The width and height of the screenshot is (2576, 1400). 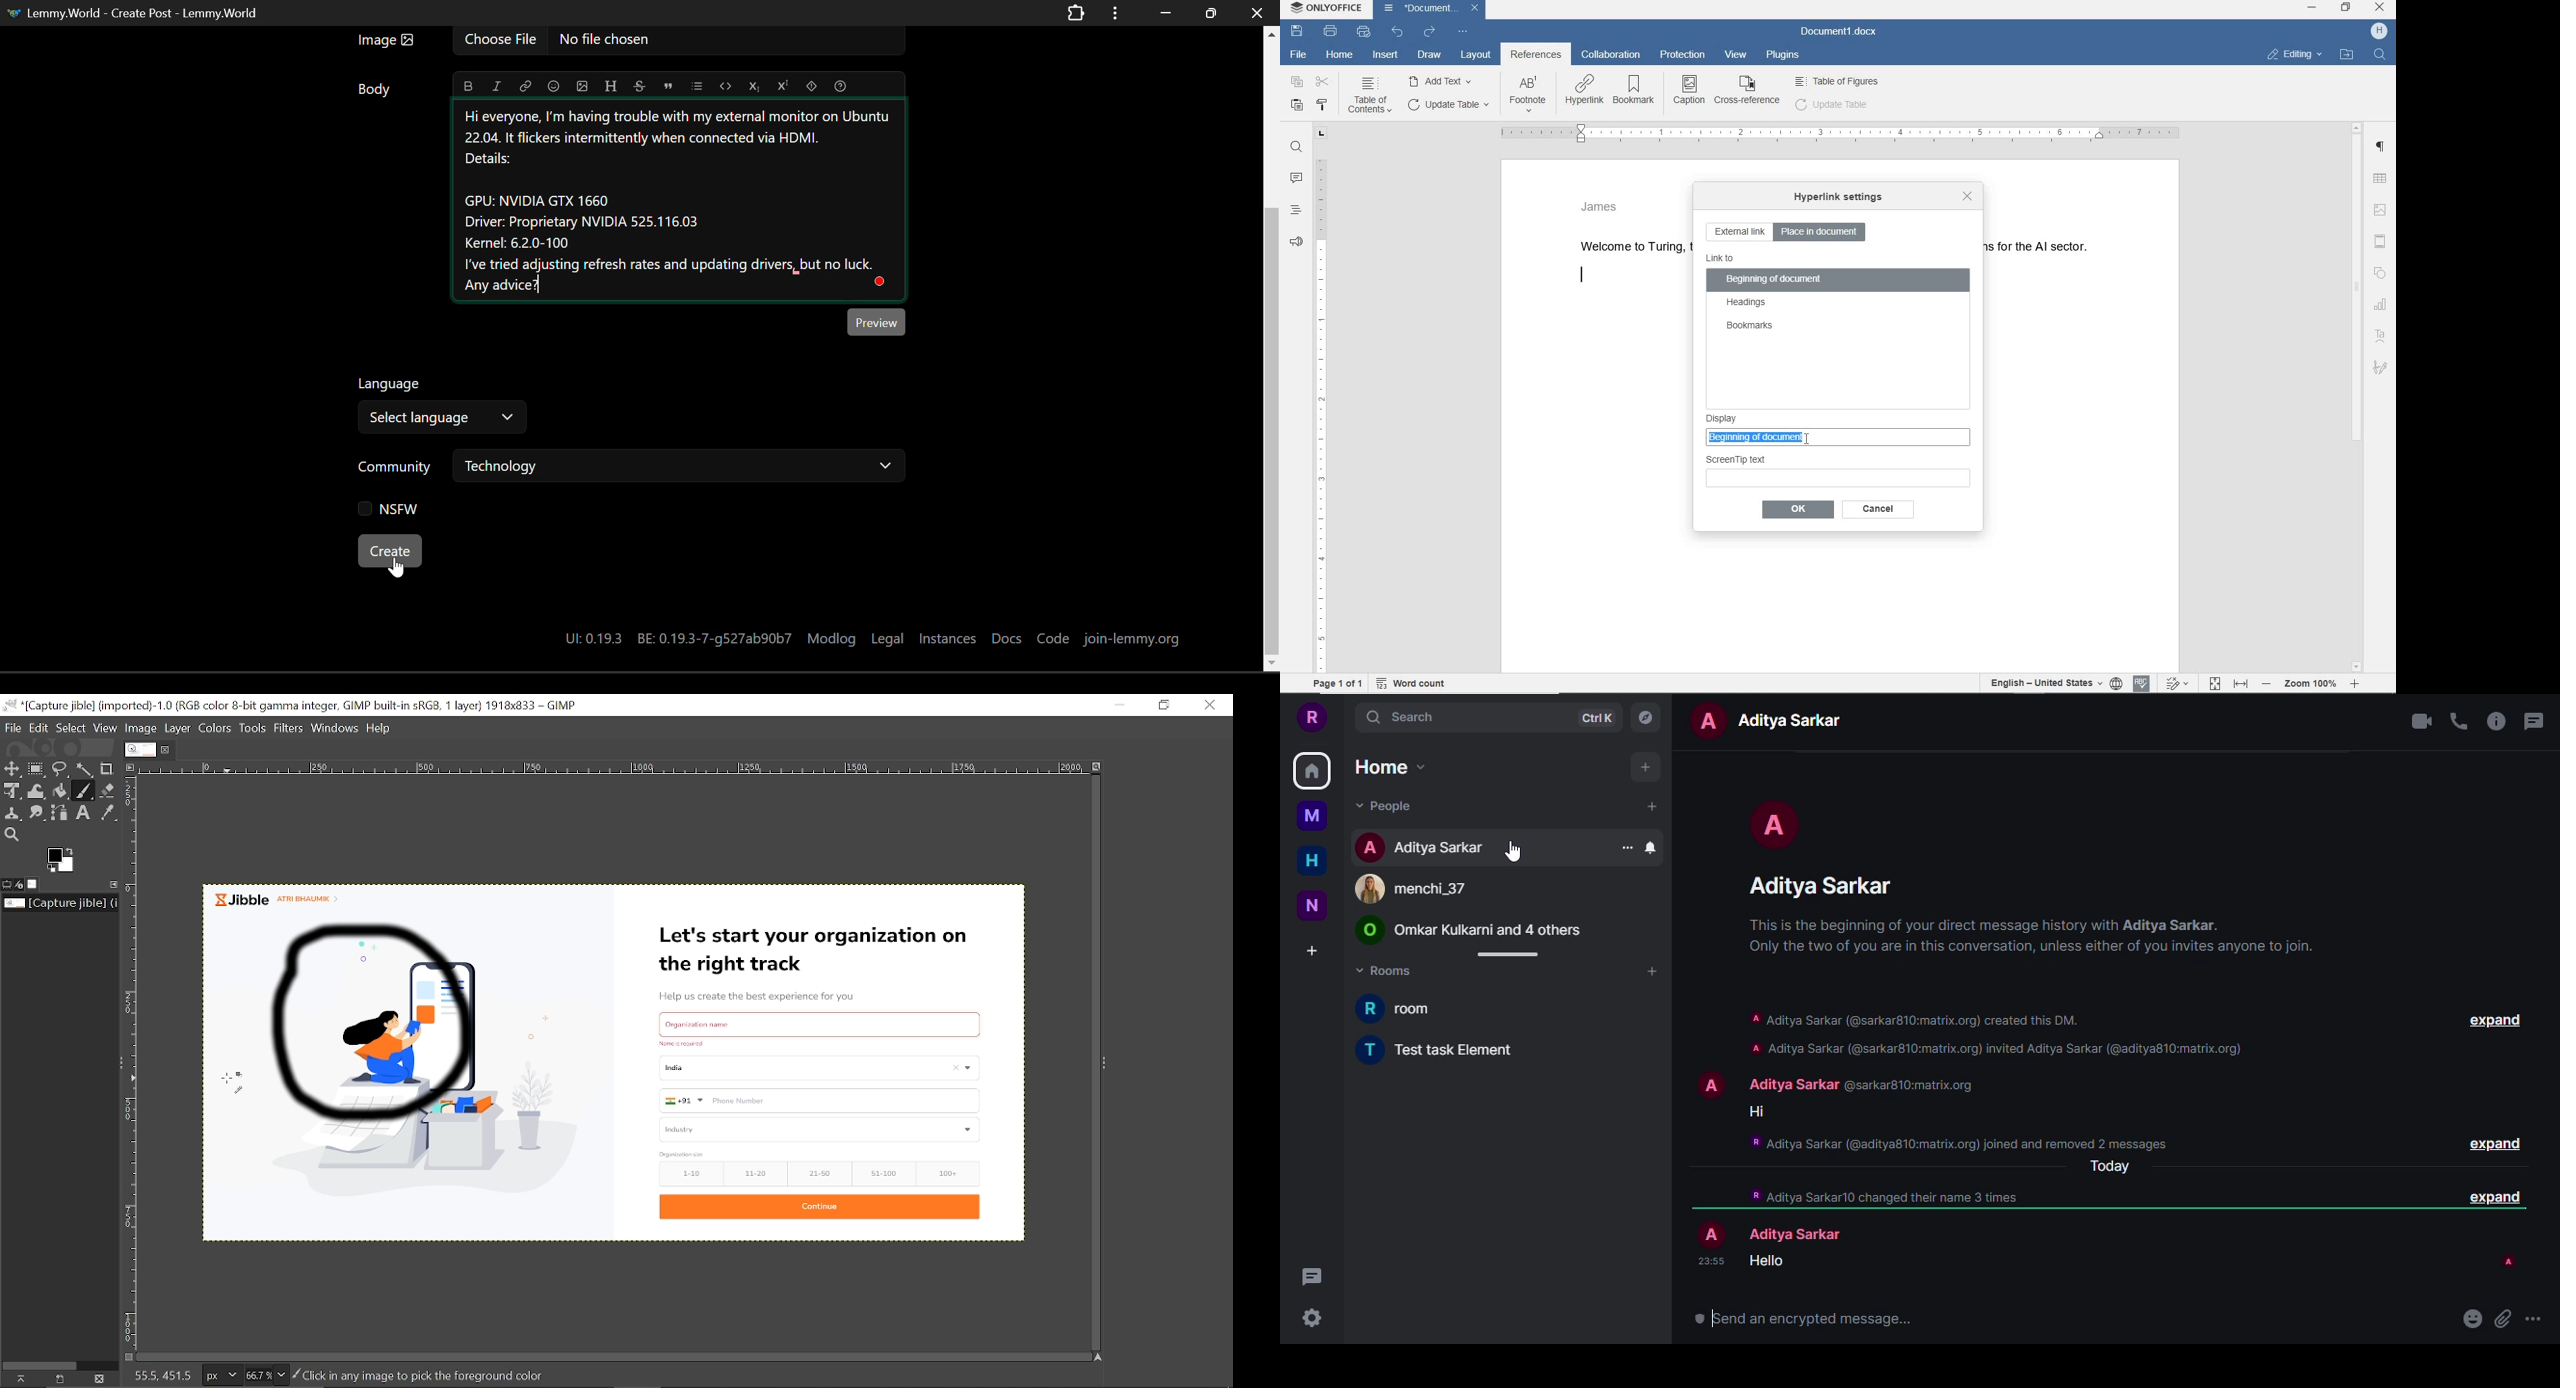 I want to click on Extensions, so click(x=1076, y=14).